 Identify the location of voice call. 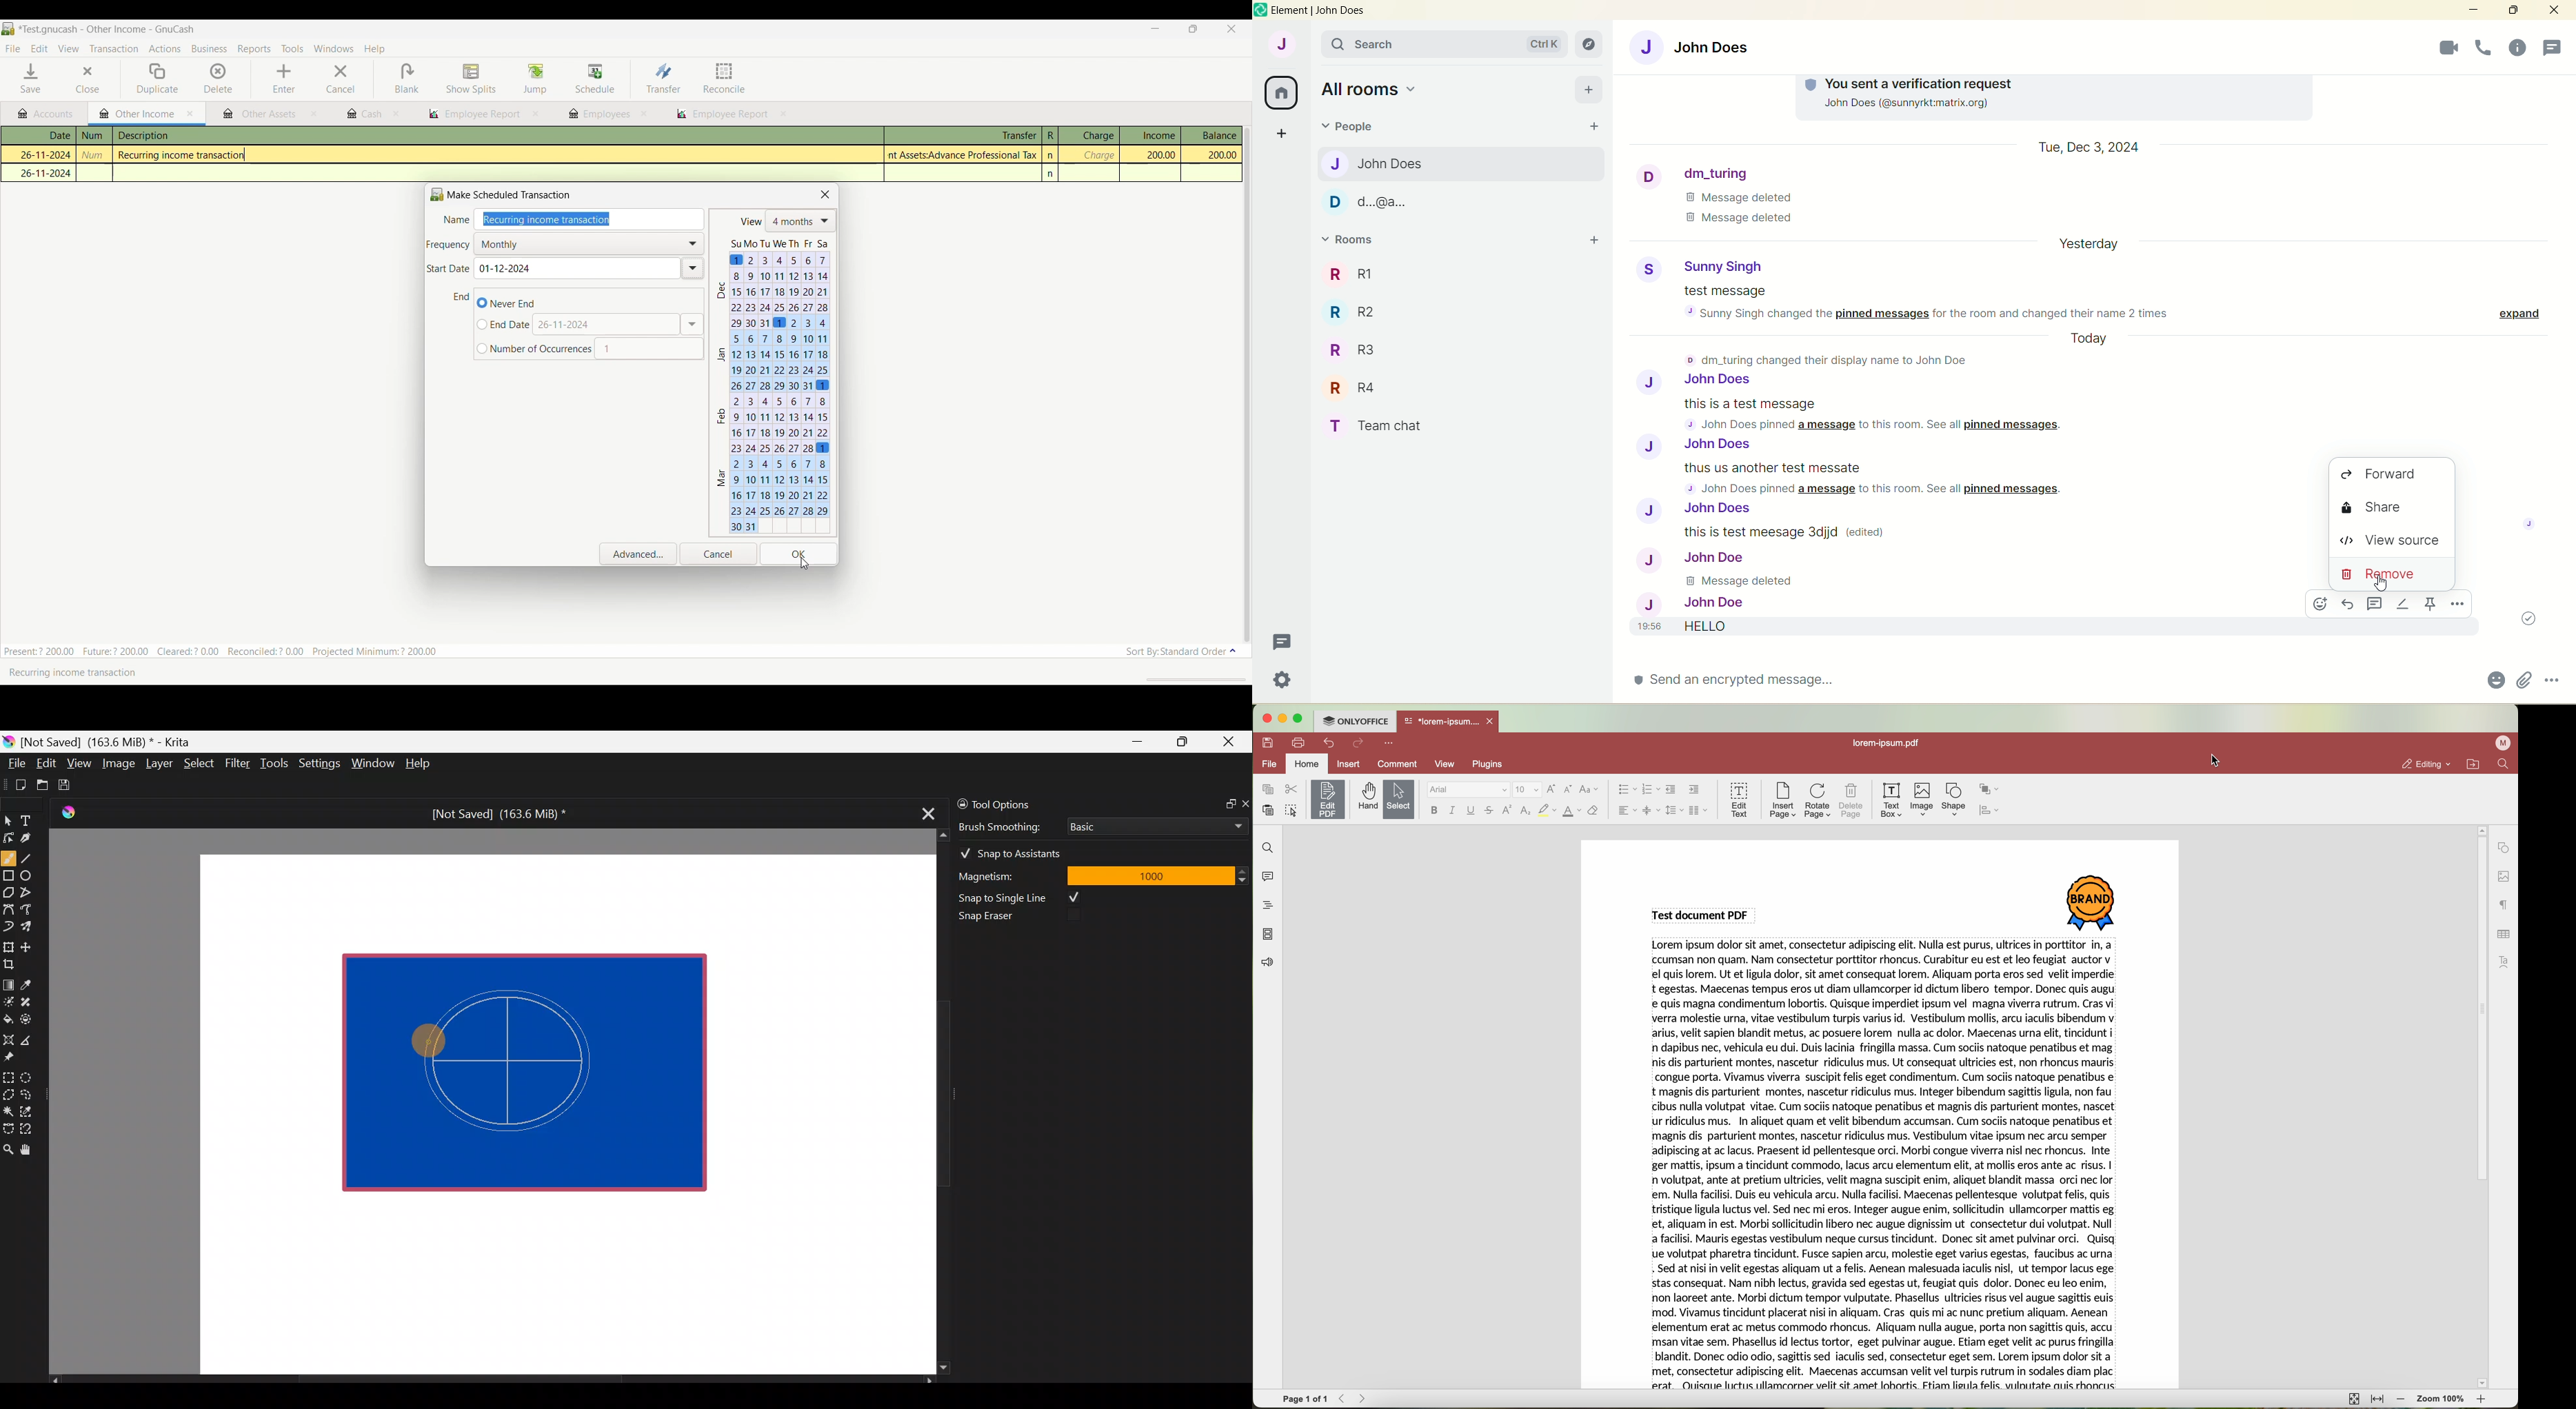
(2441, 48).